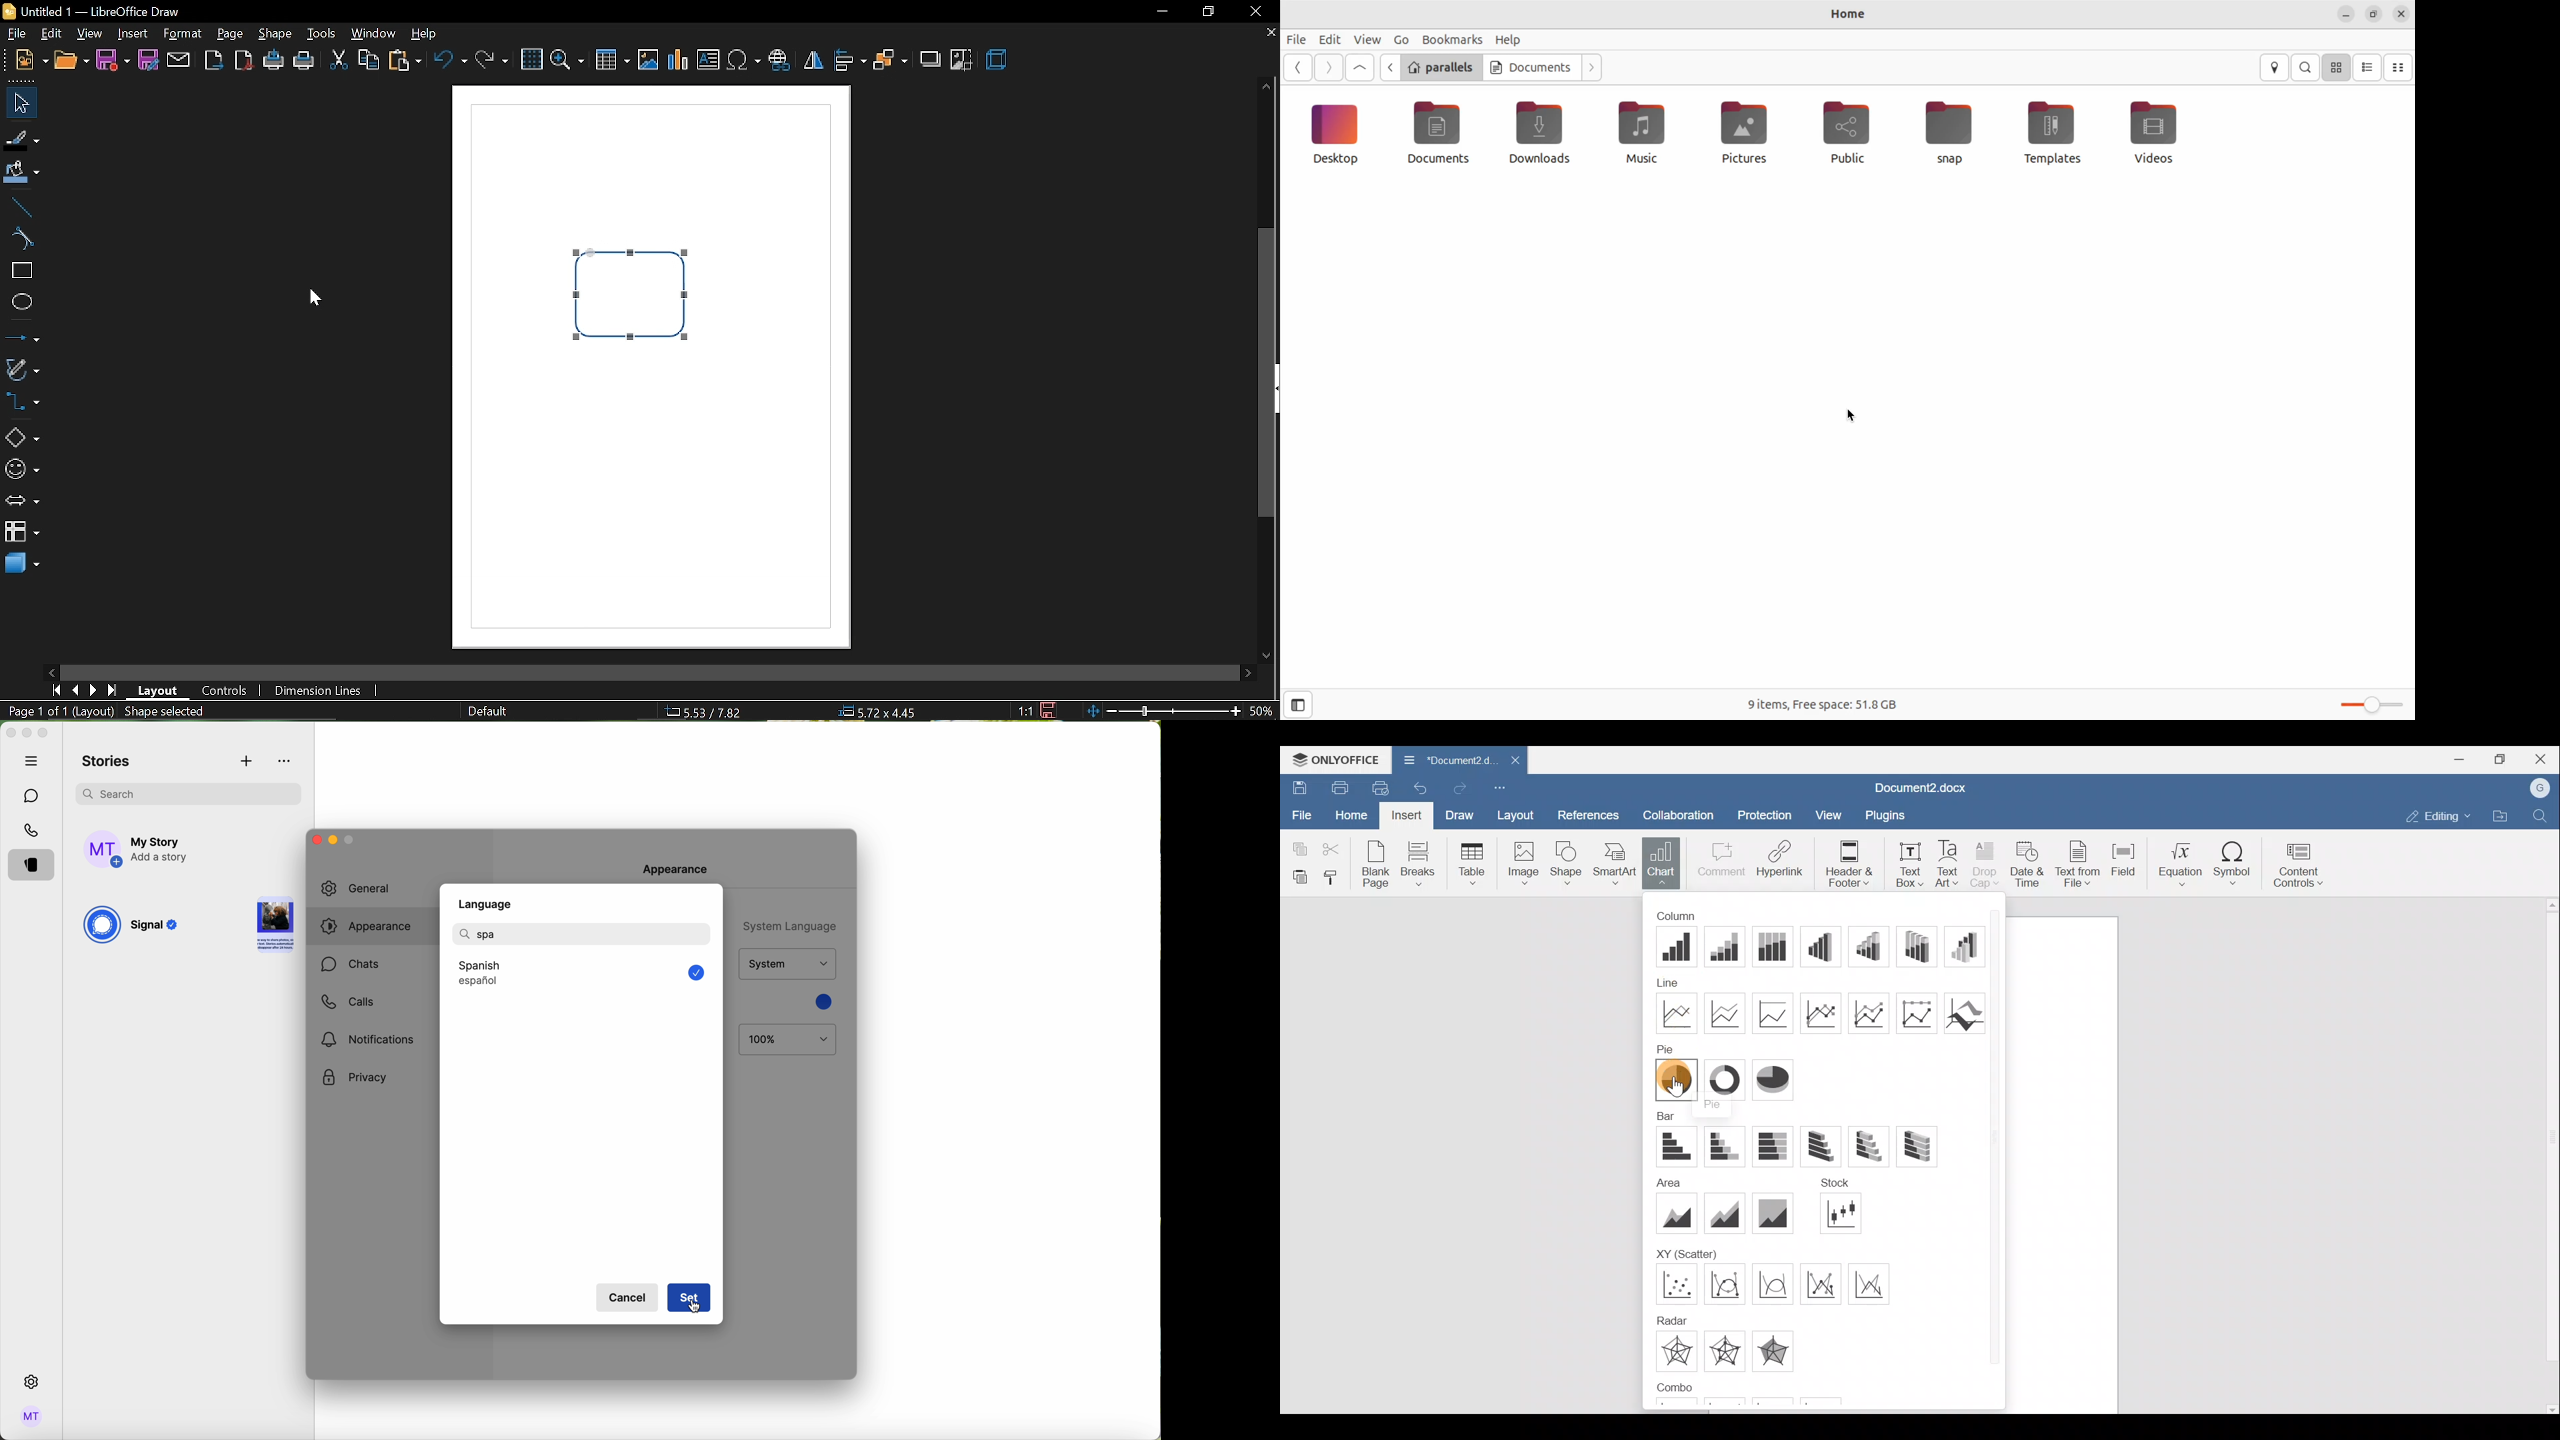 The image size is (2576, 1456). I want to click on Stacked line, so click(1725, 1011).